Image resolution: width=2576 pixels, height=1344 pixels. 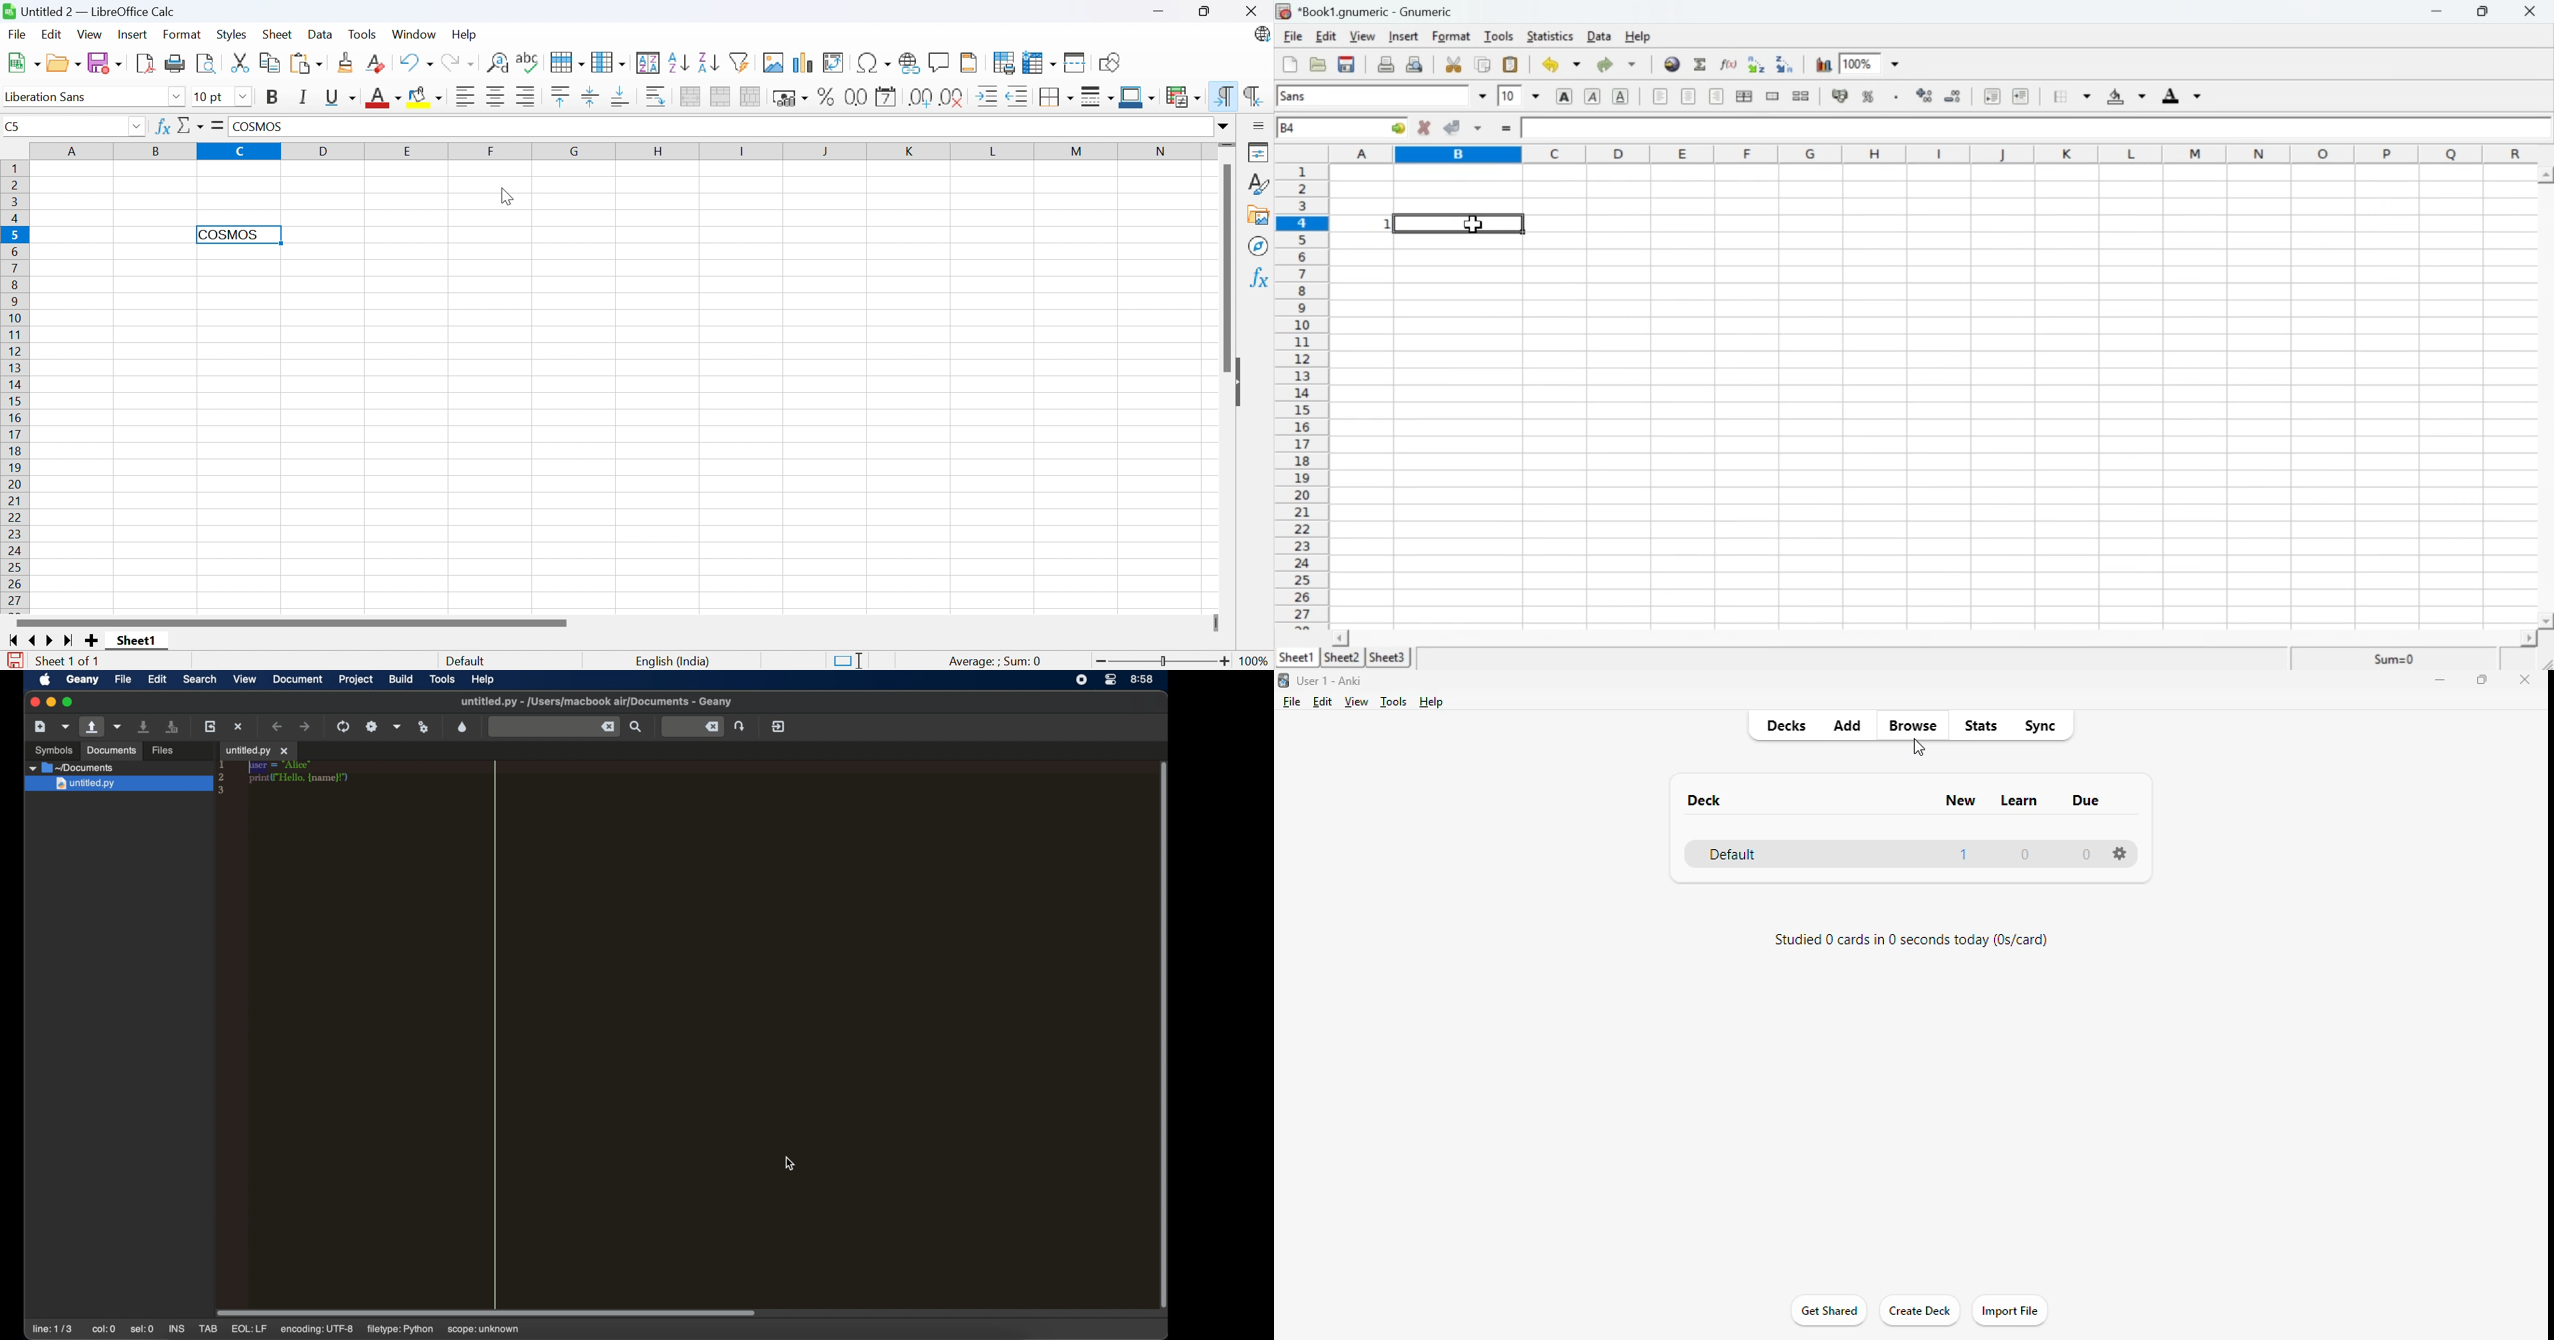 What do you see at coordinates (1264, 35) in the screenshot?
I see `LibreOffice update available` at bounding box center [1264, 35].